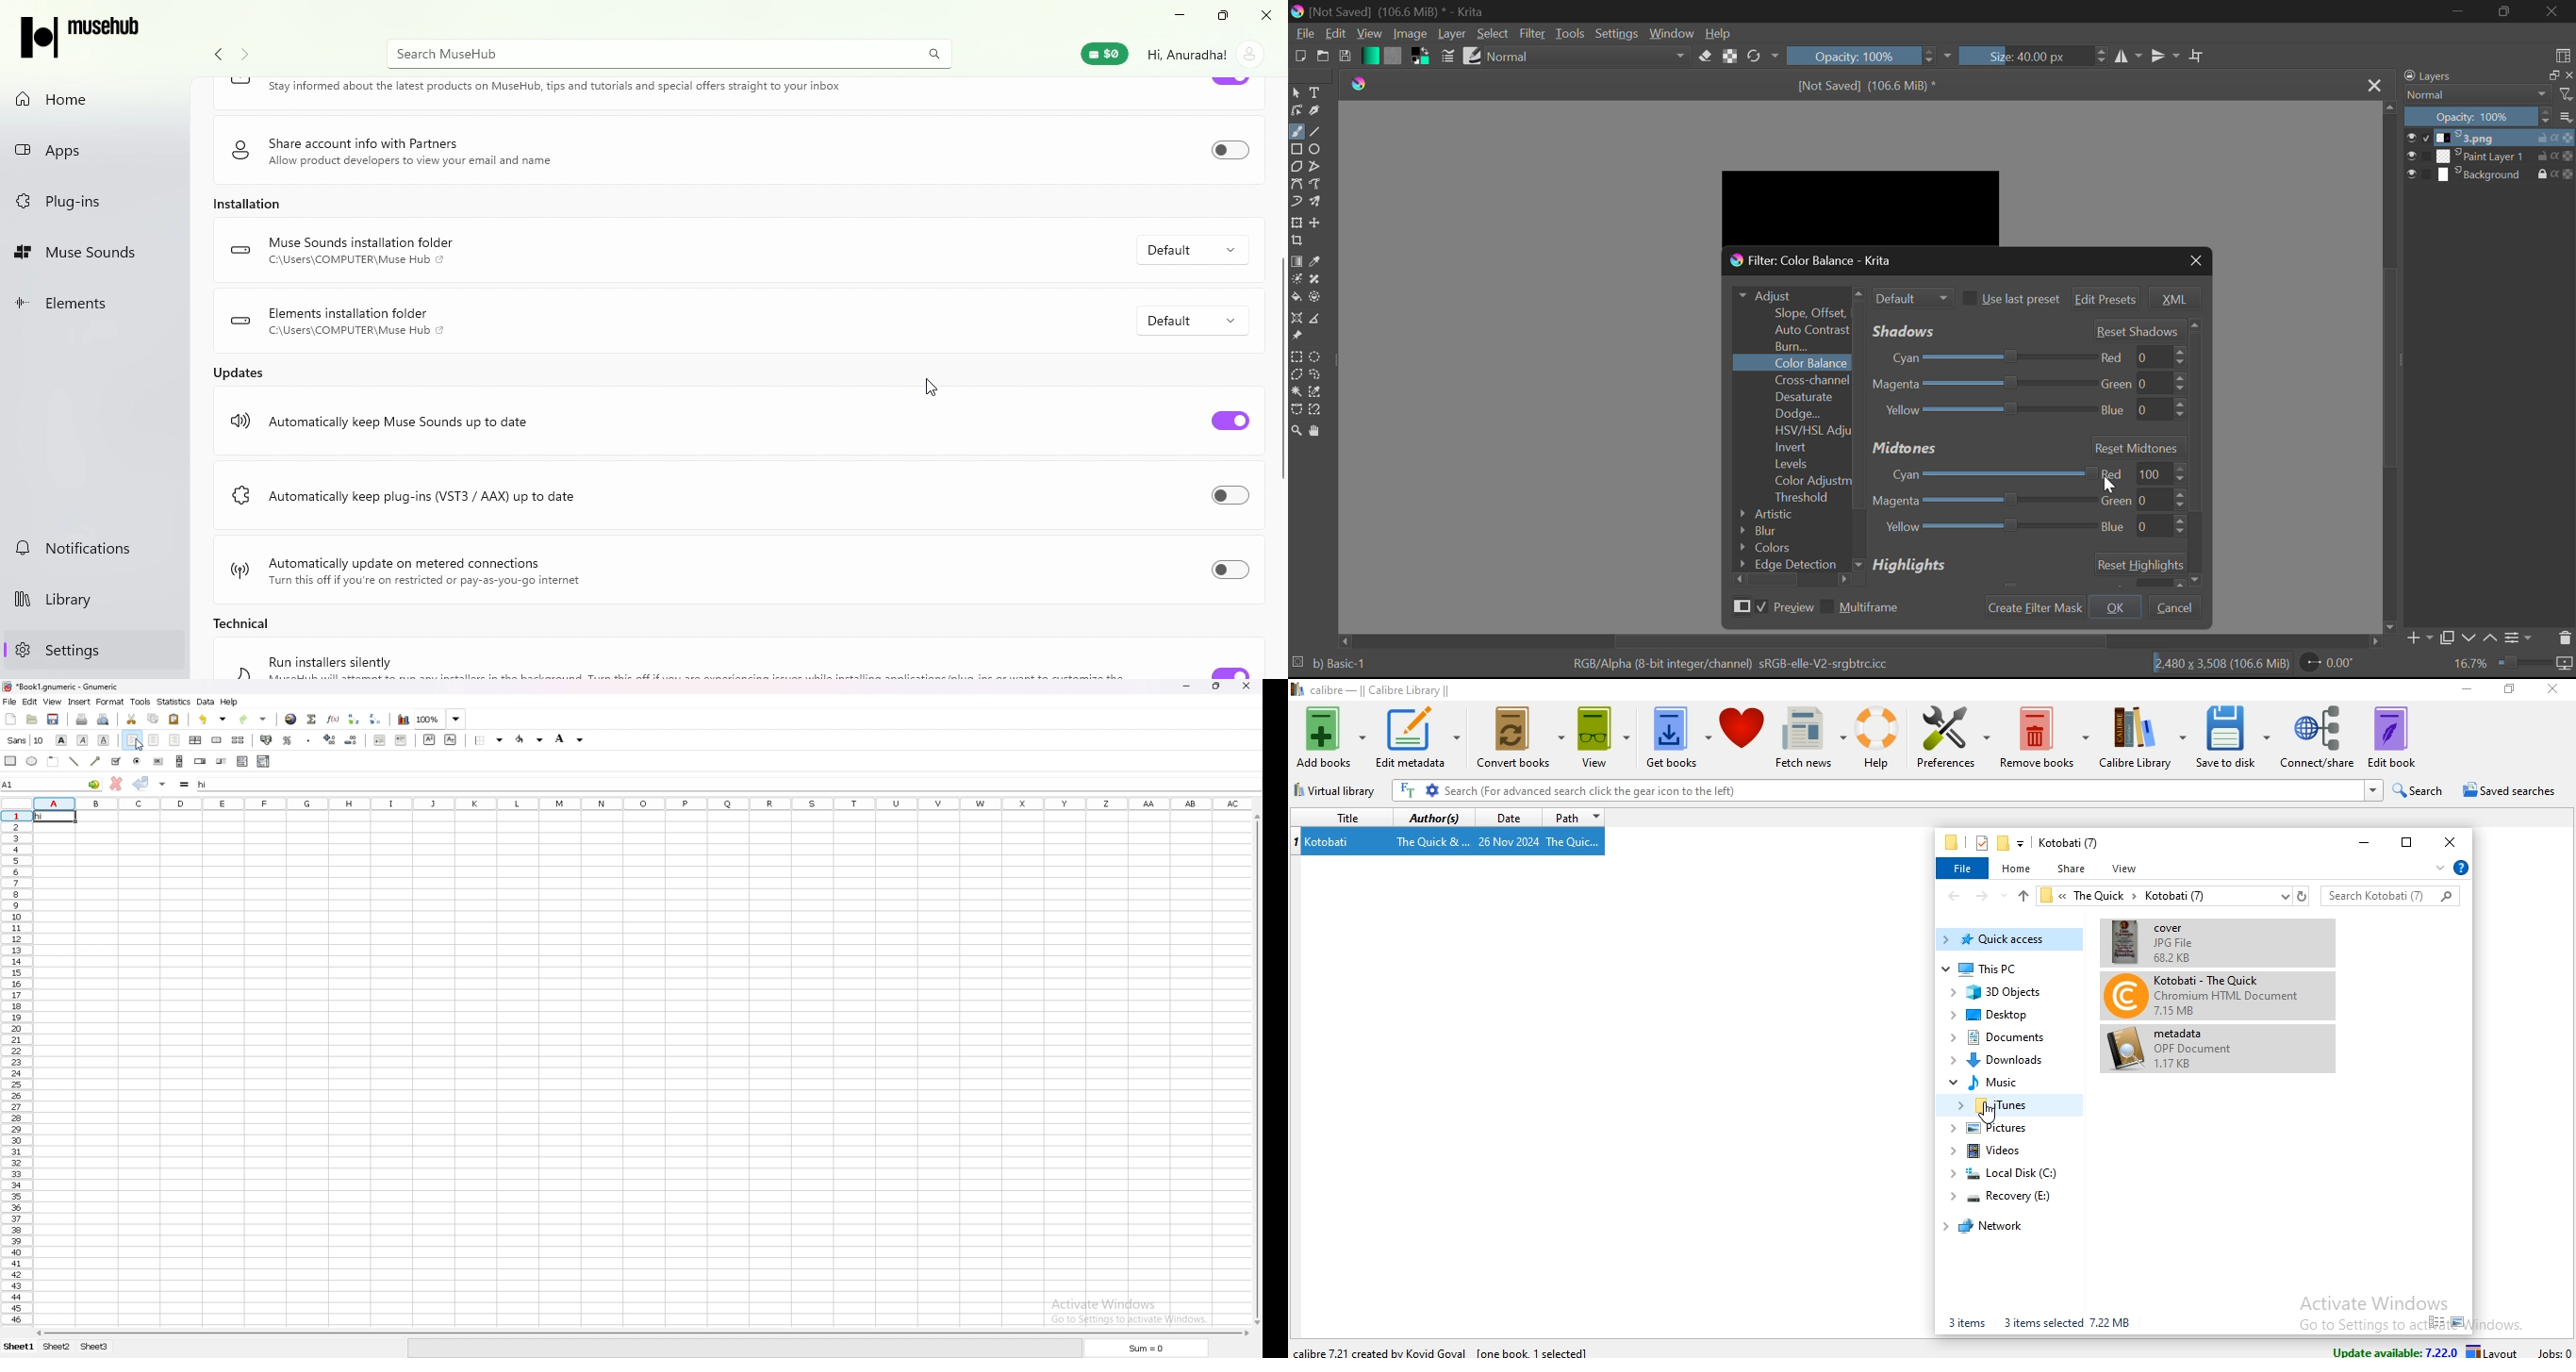 This screenshot has height=1372, width=2576. Describe the element at coordinates (2459, 11) in the screenshot. I see `Restore Down` at that location.